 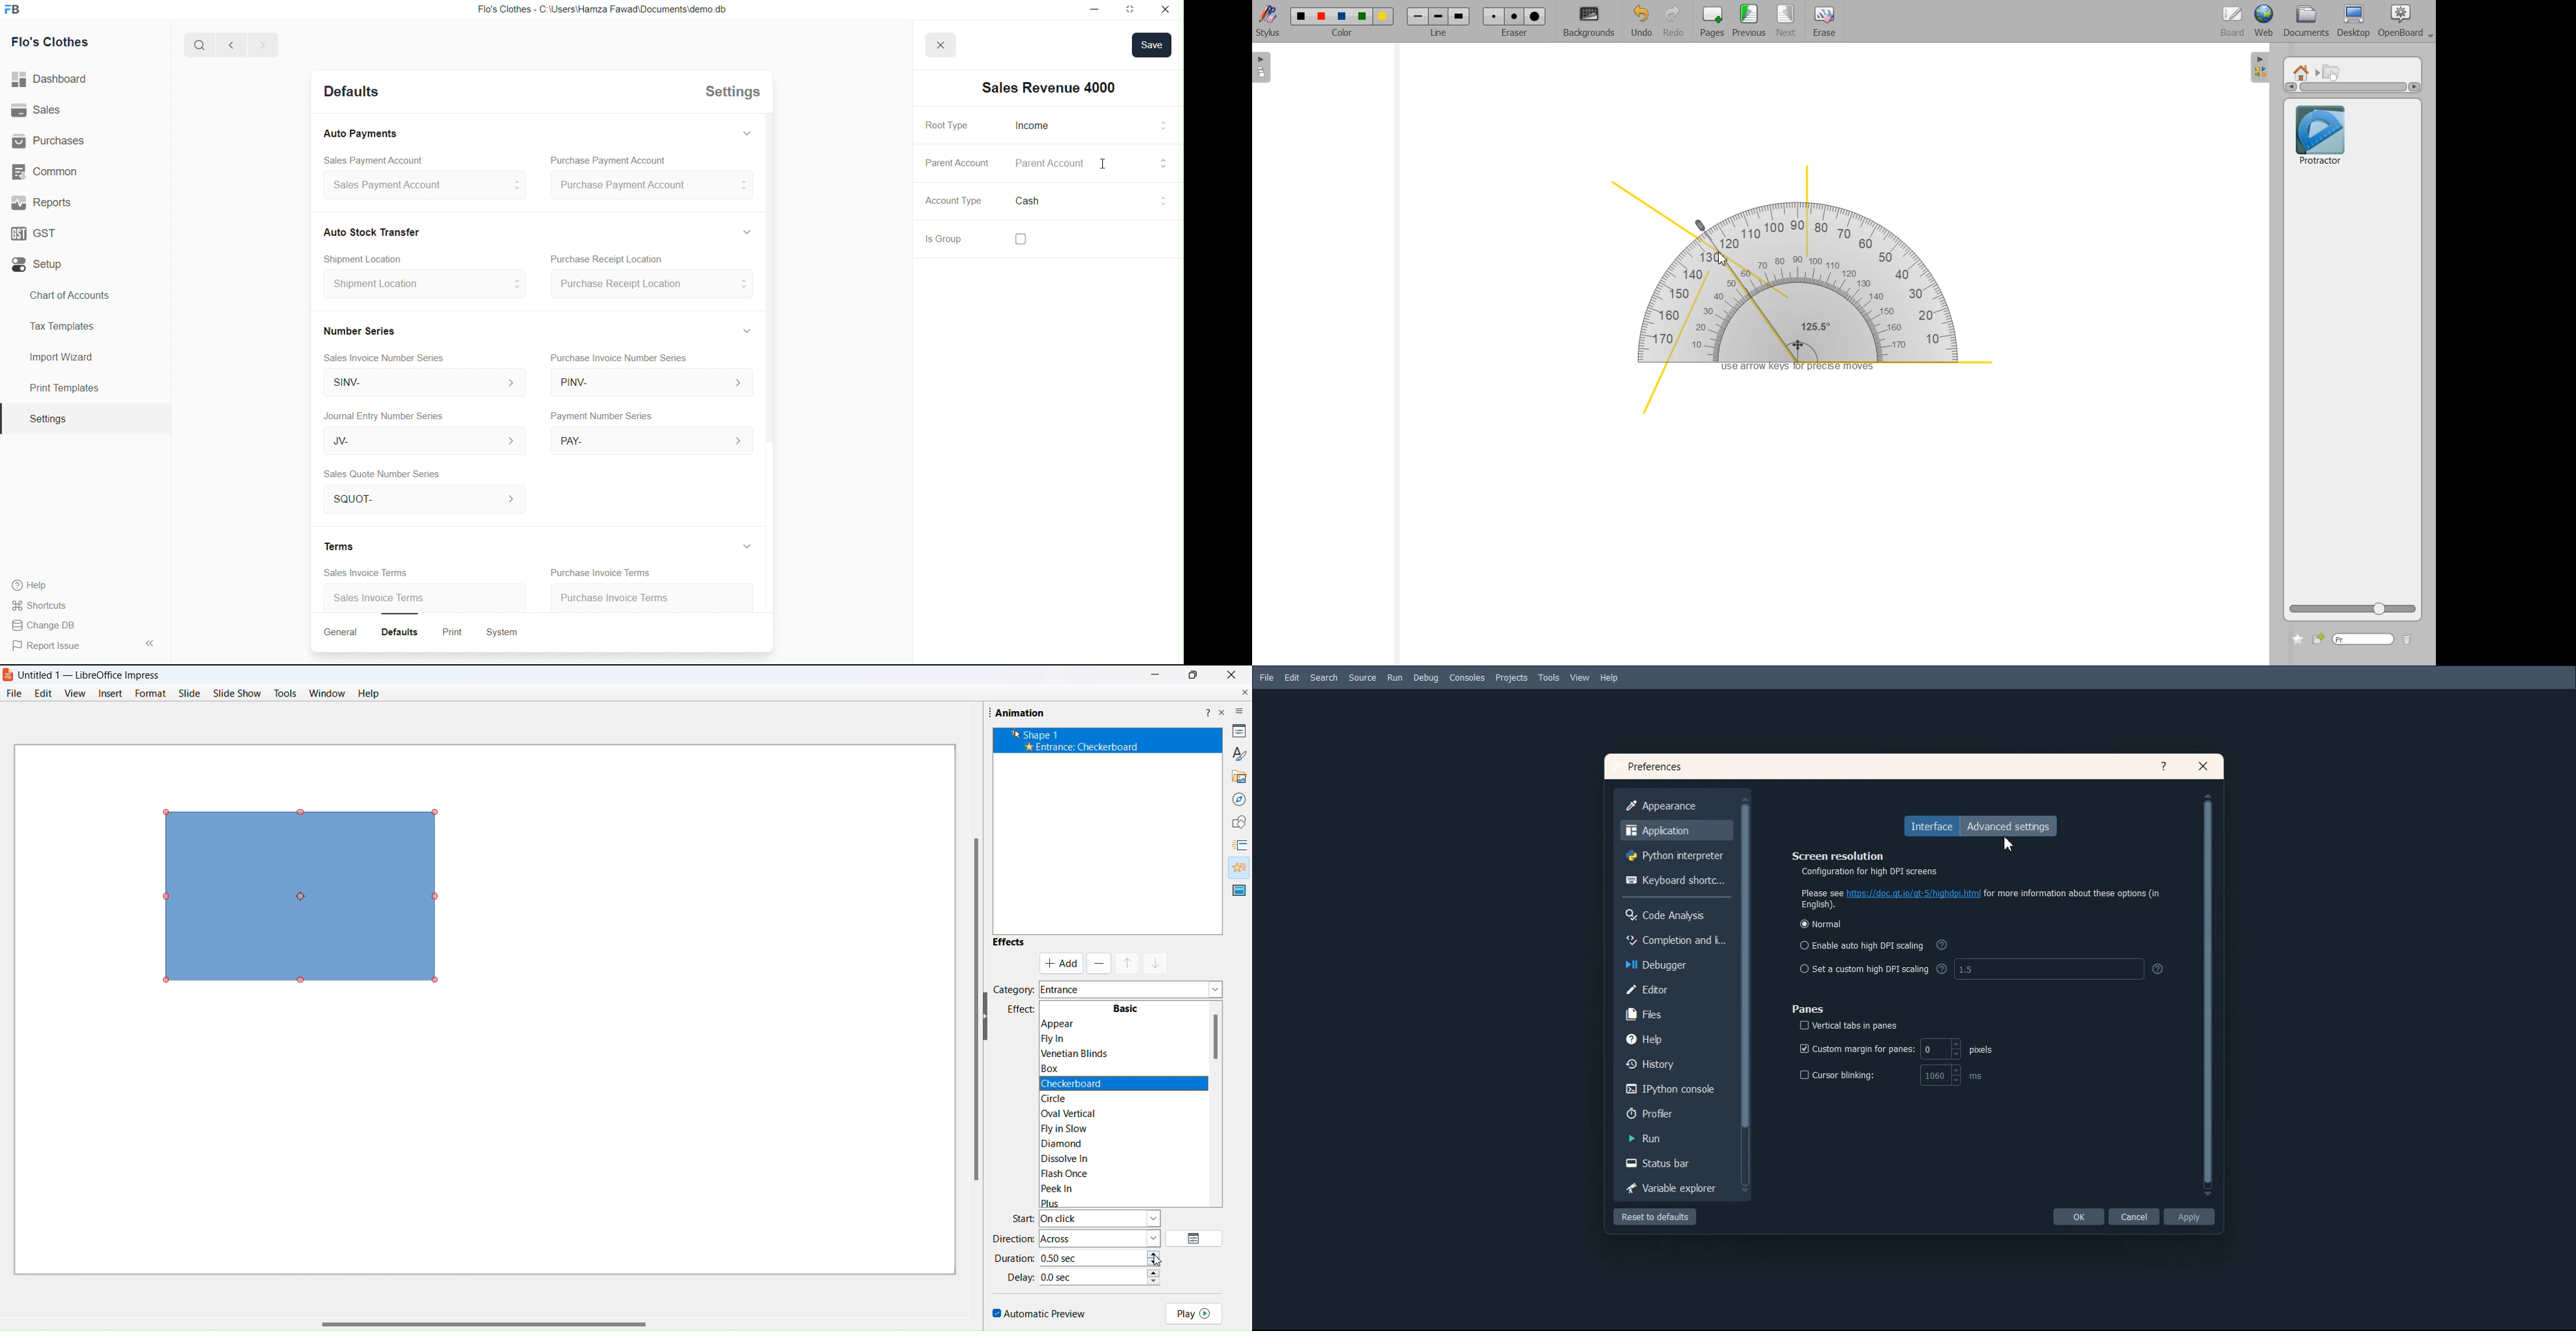 I want to click on help, so click(x=1207, y=711).